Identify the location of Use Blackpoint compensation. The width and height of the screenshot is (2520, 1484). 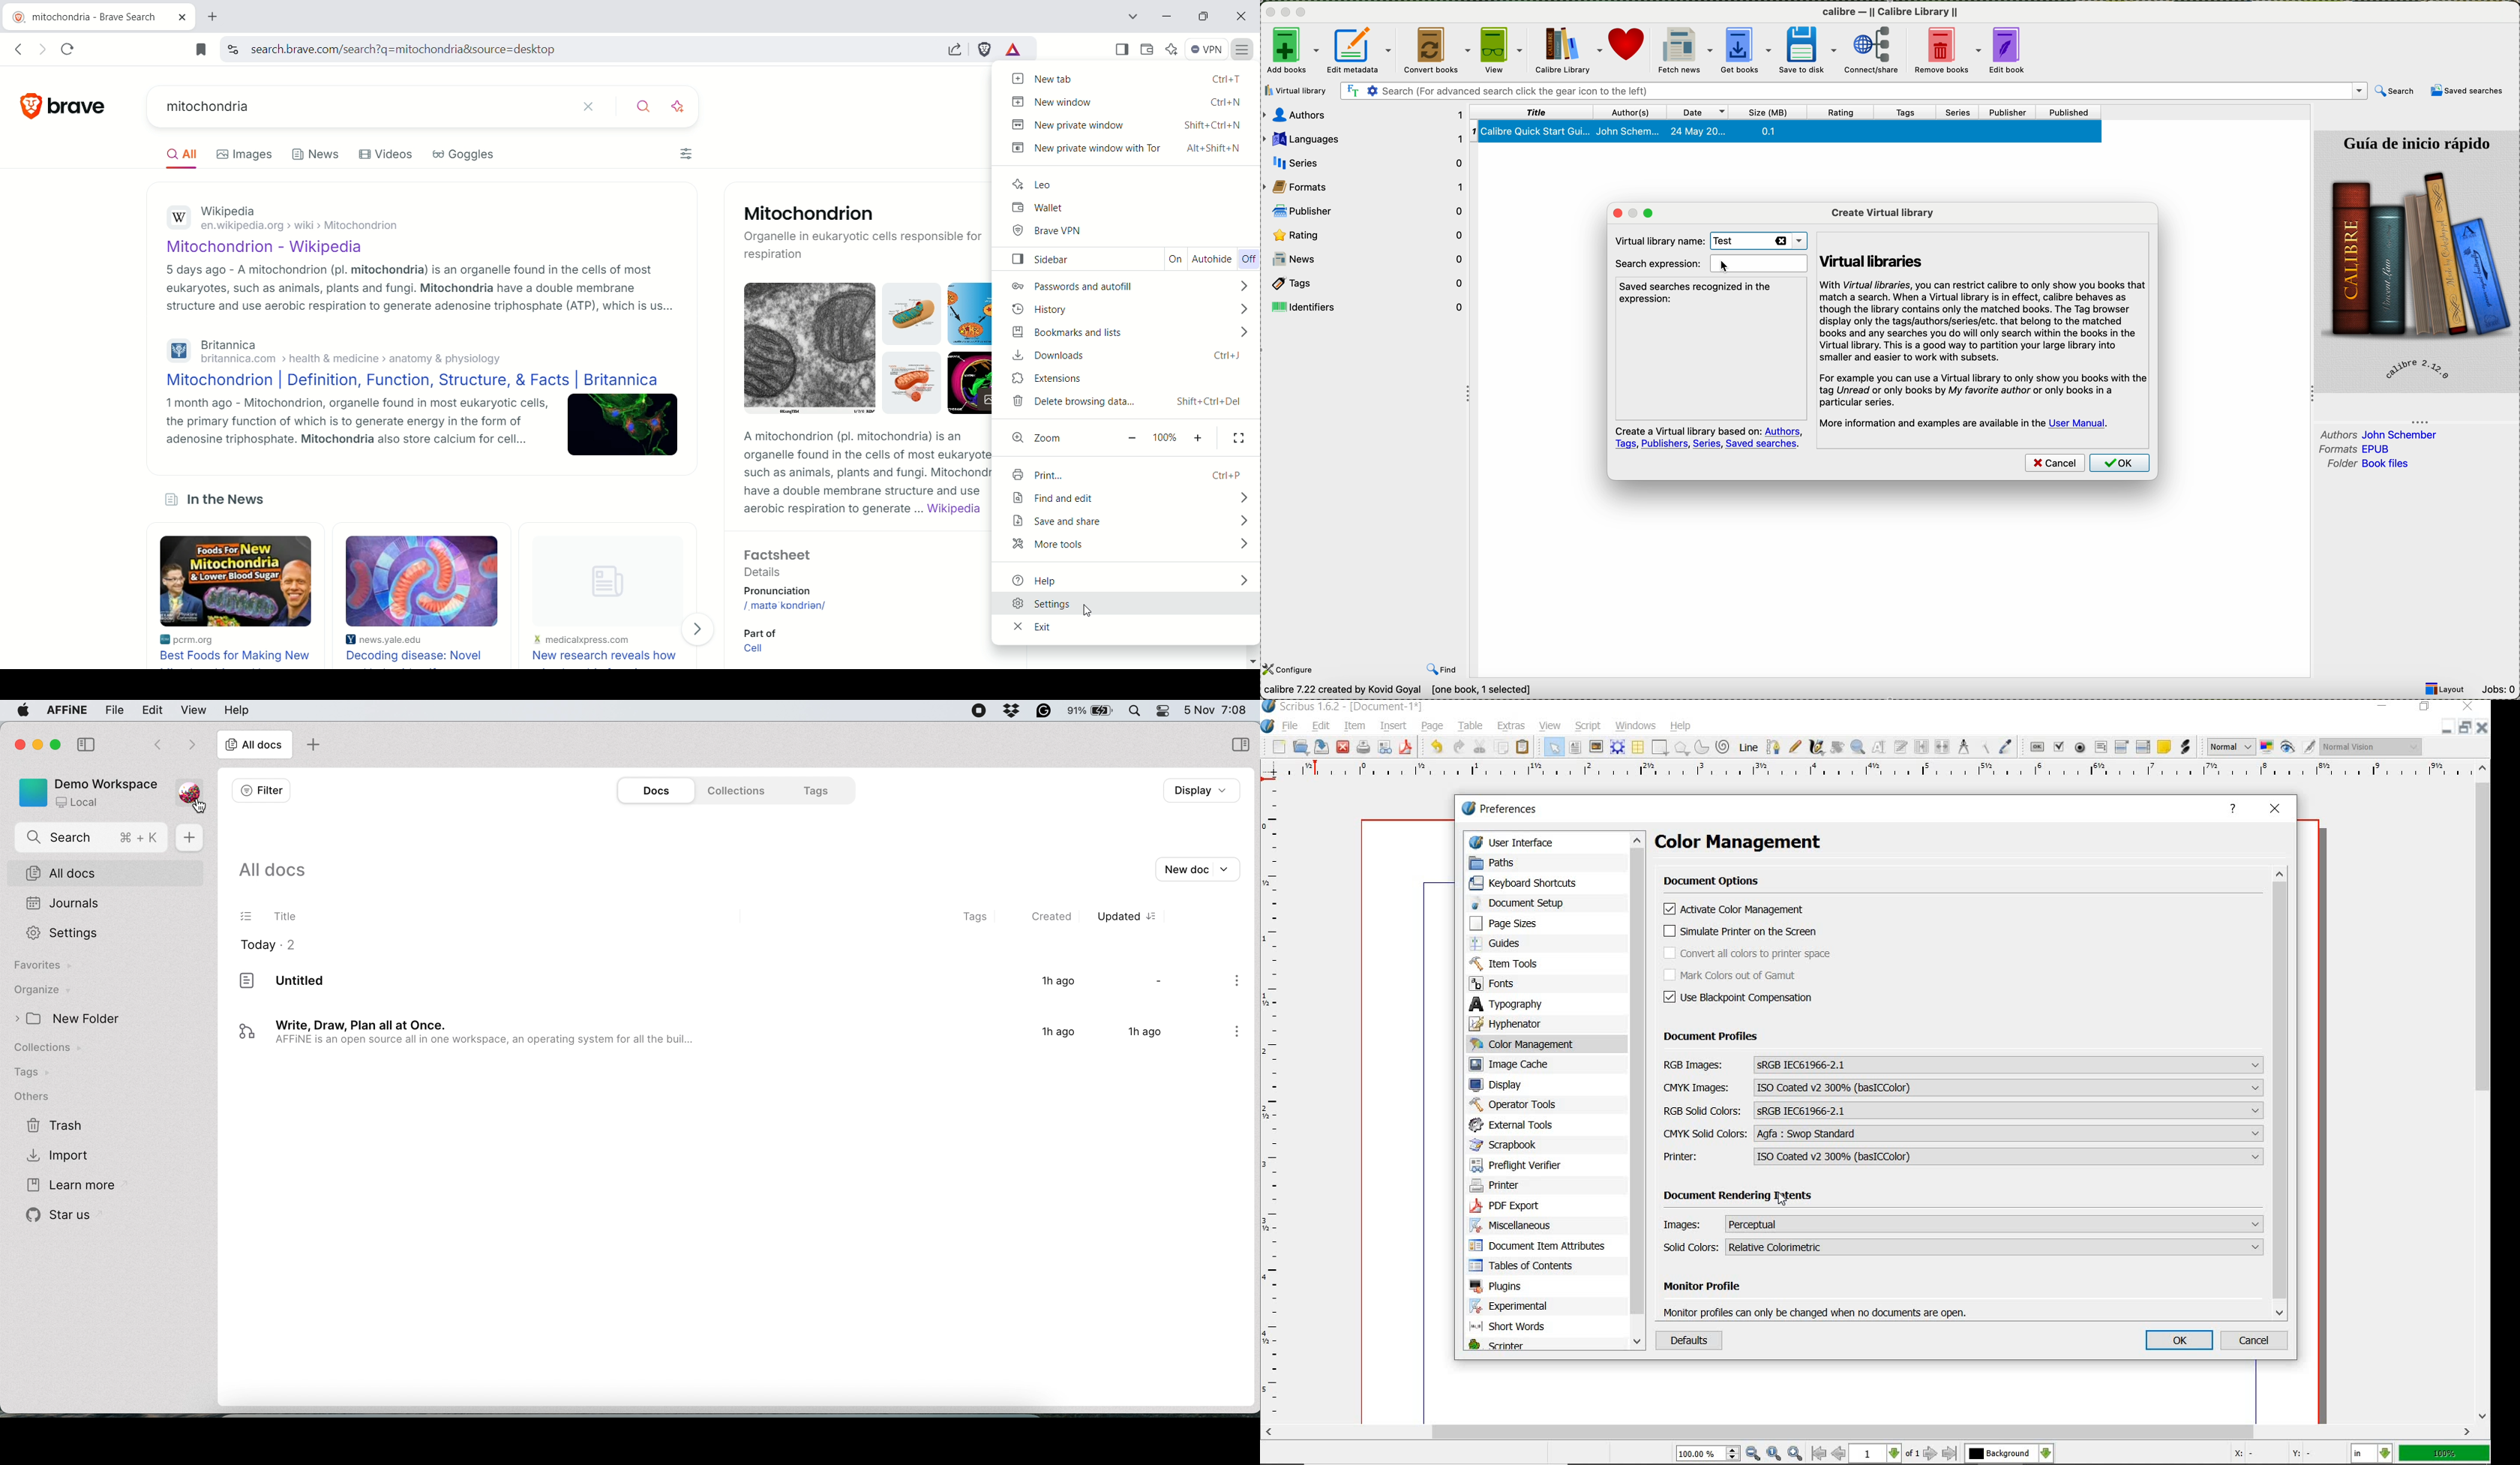
(1744, 998).